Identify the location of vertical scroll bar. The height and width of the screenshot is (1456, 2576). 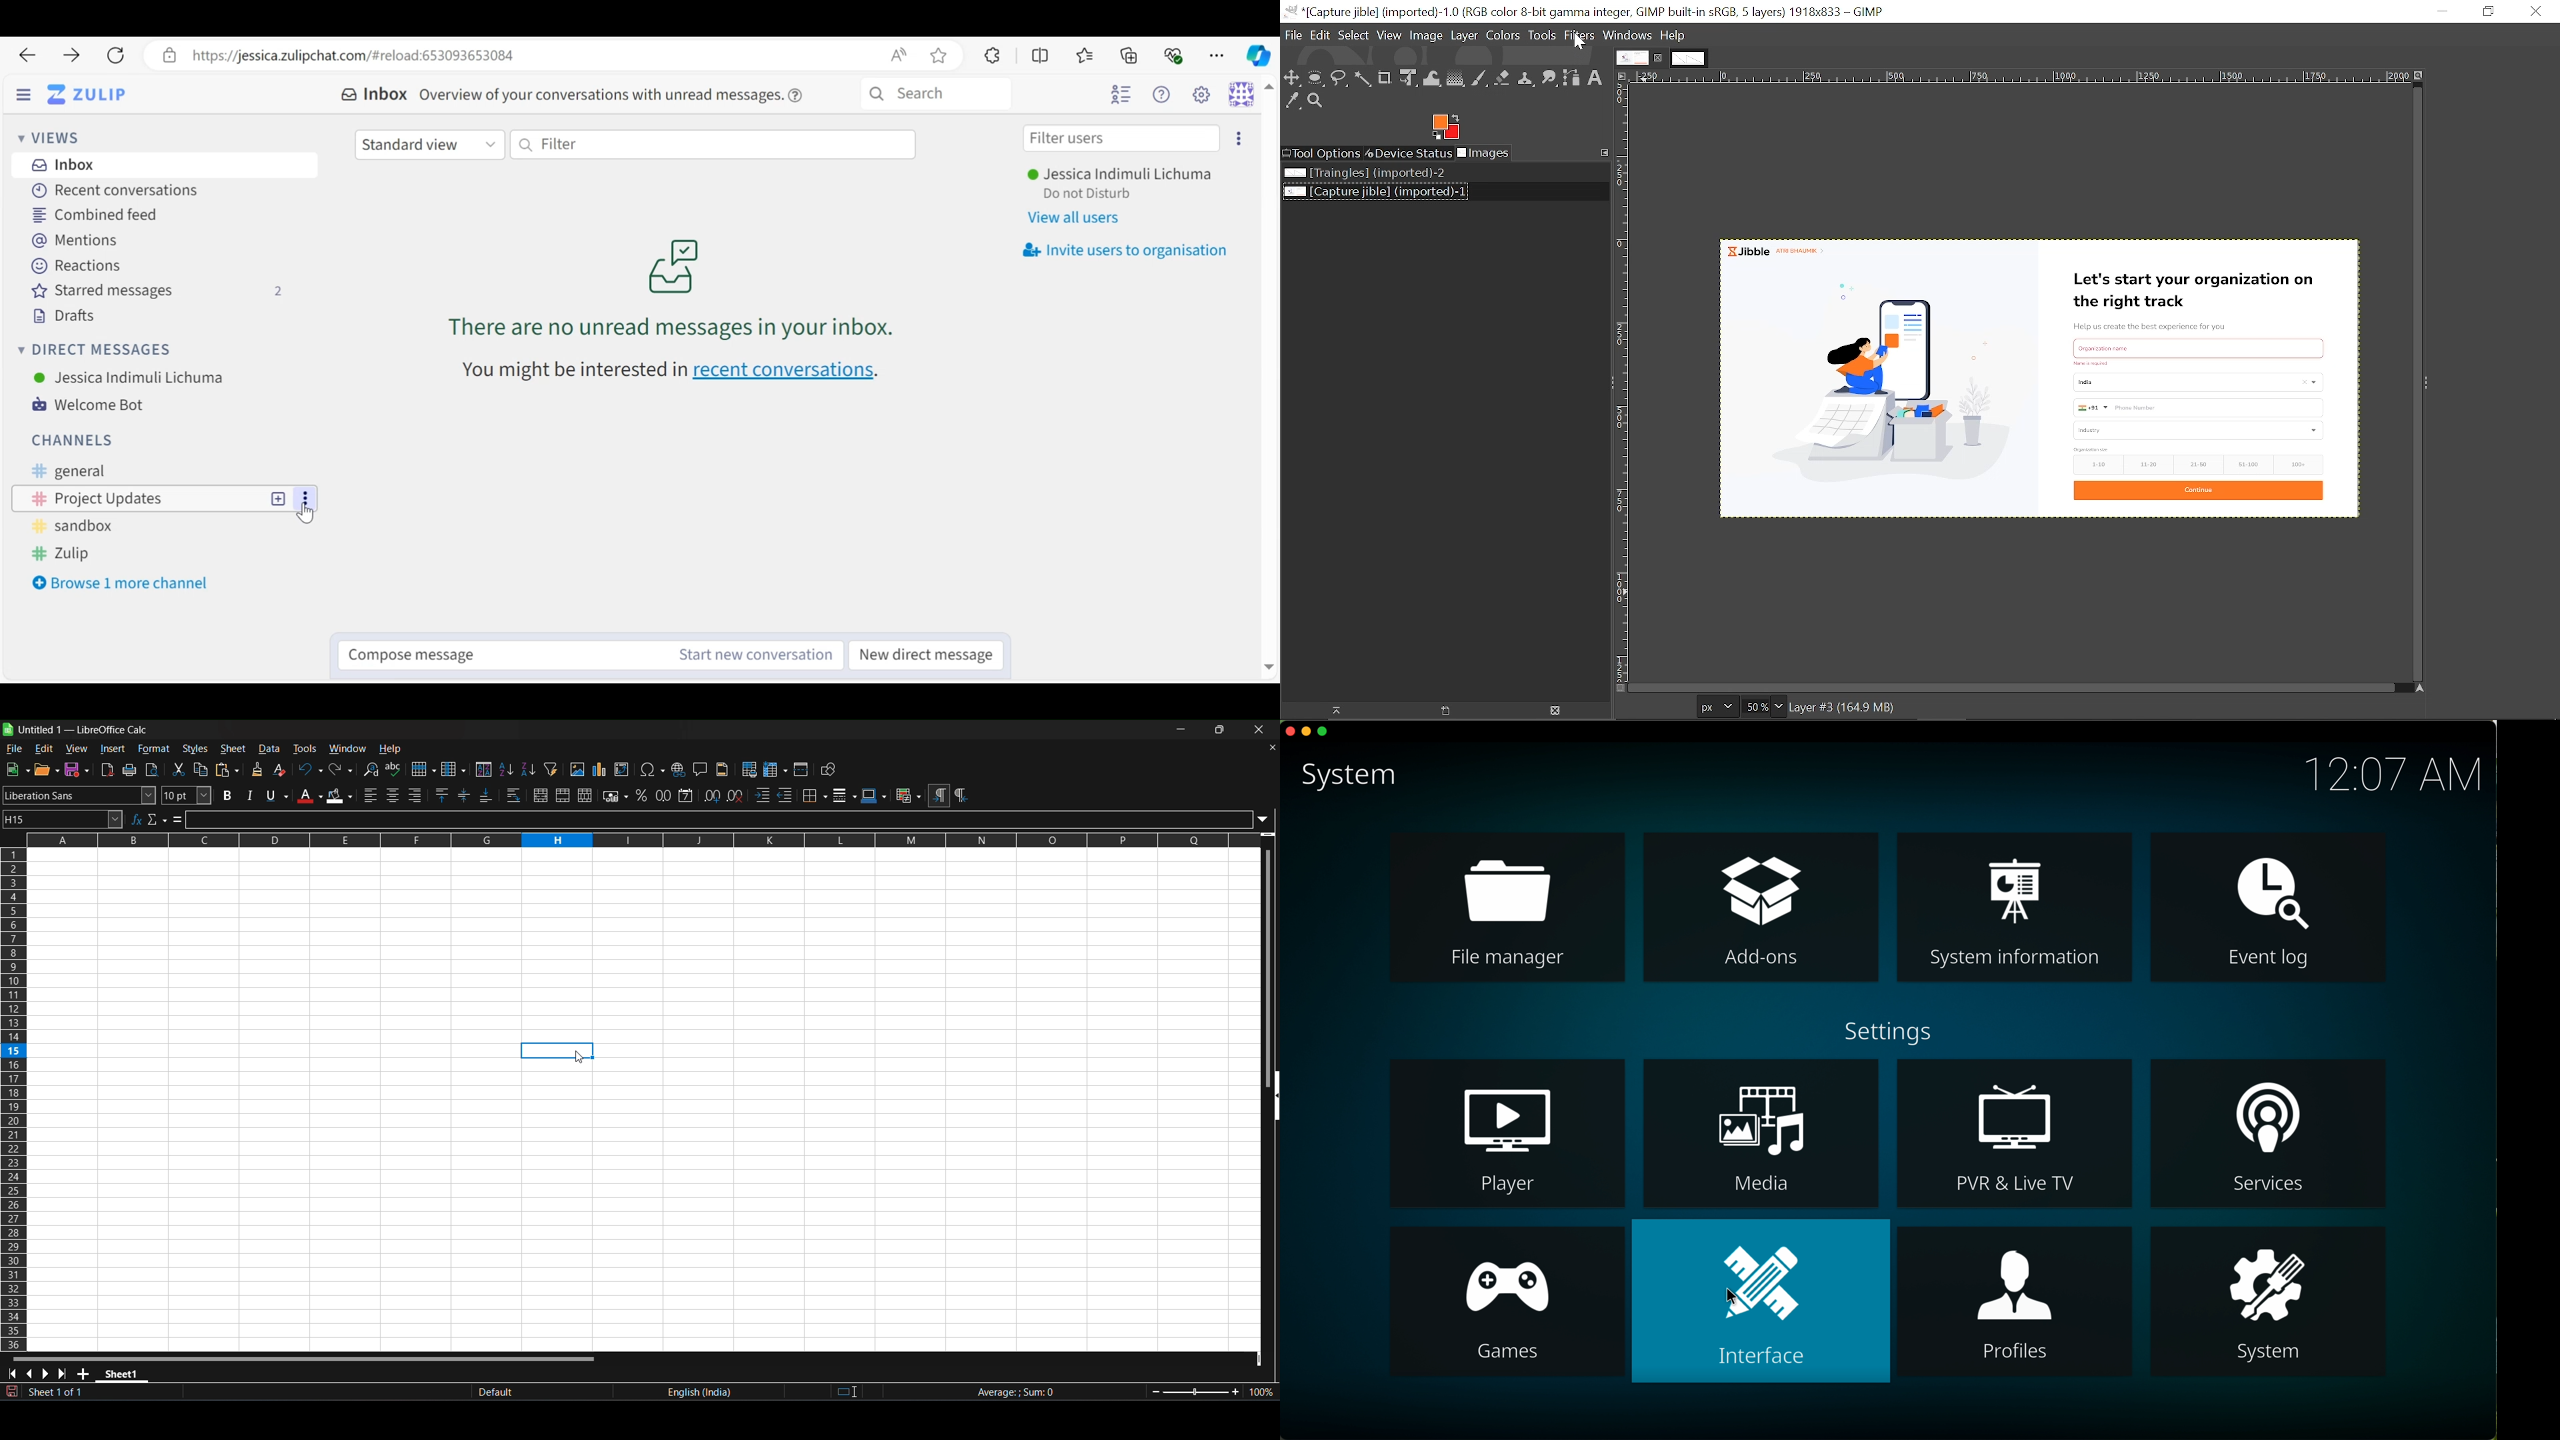
(1265, 958).